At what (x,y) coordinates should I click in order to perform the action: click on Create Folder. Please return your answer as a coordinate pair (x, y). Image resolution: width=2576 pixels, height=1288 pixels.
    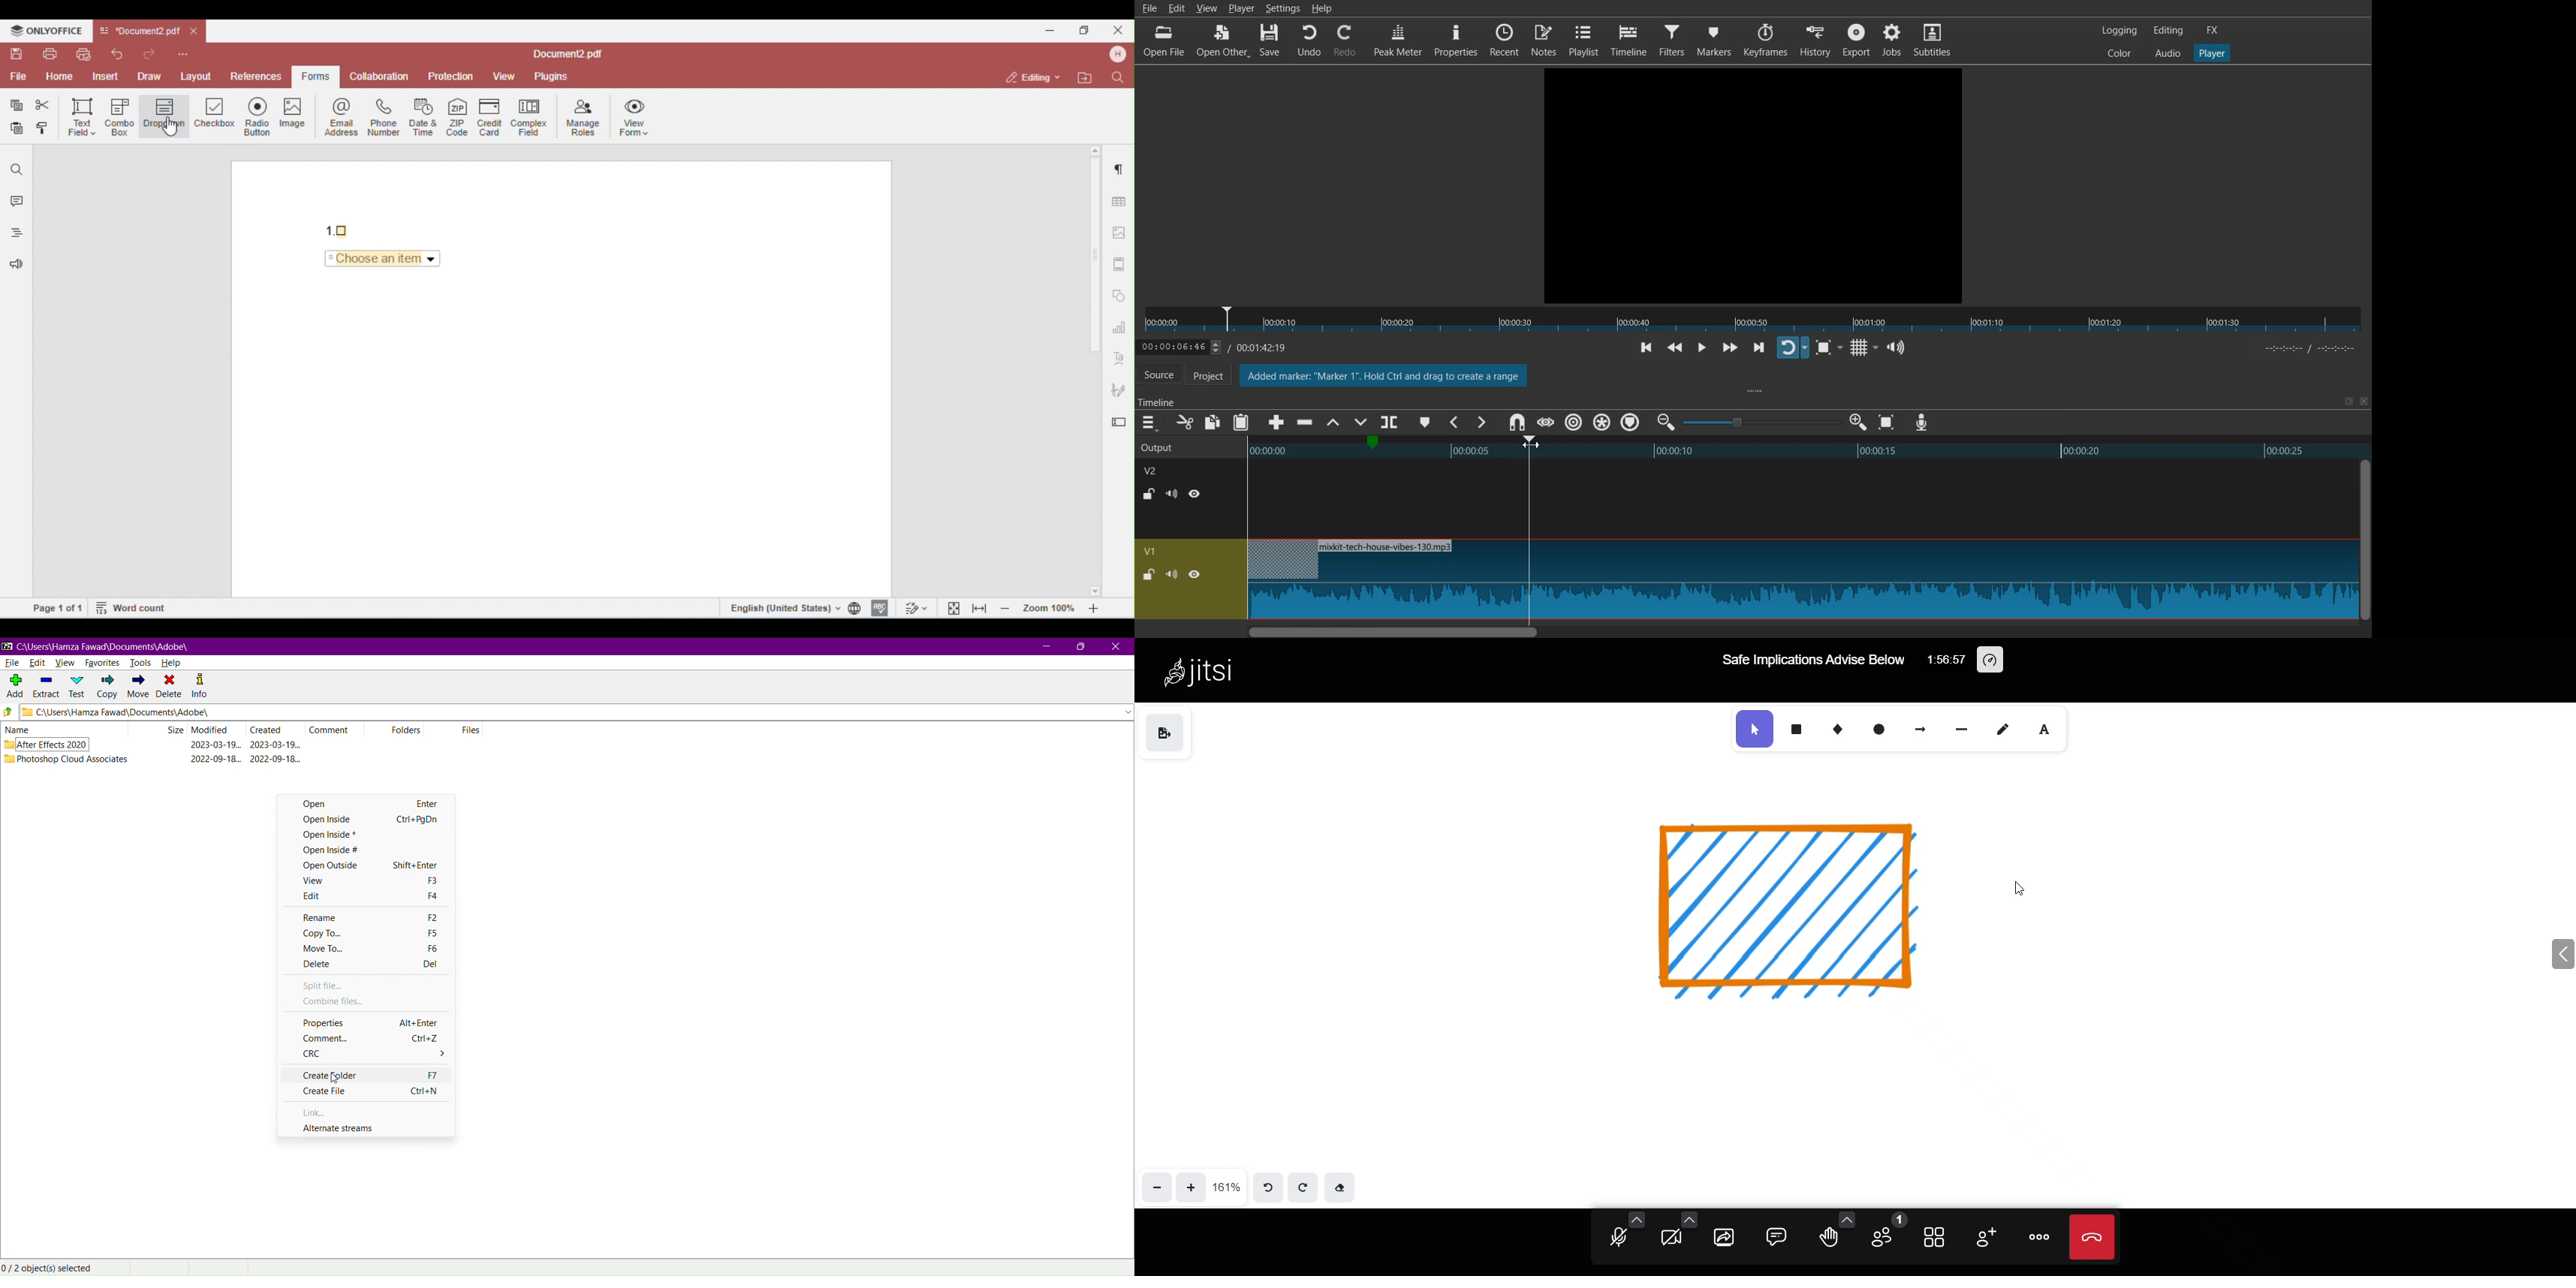
    Looking at the image, I should click on (366, 1073).